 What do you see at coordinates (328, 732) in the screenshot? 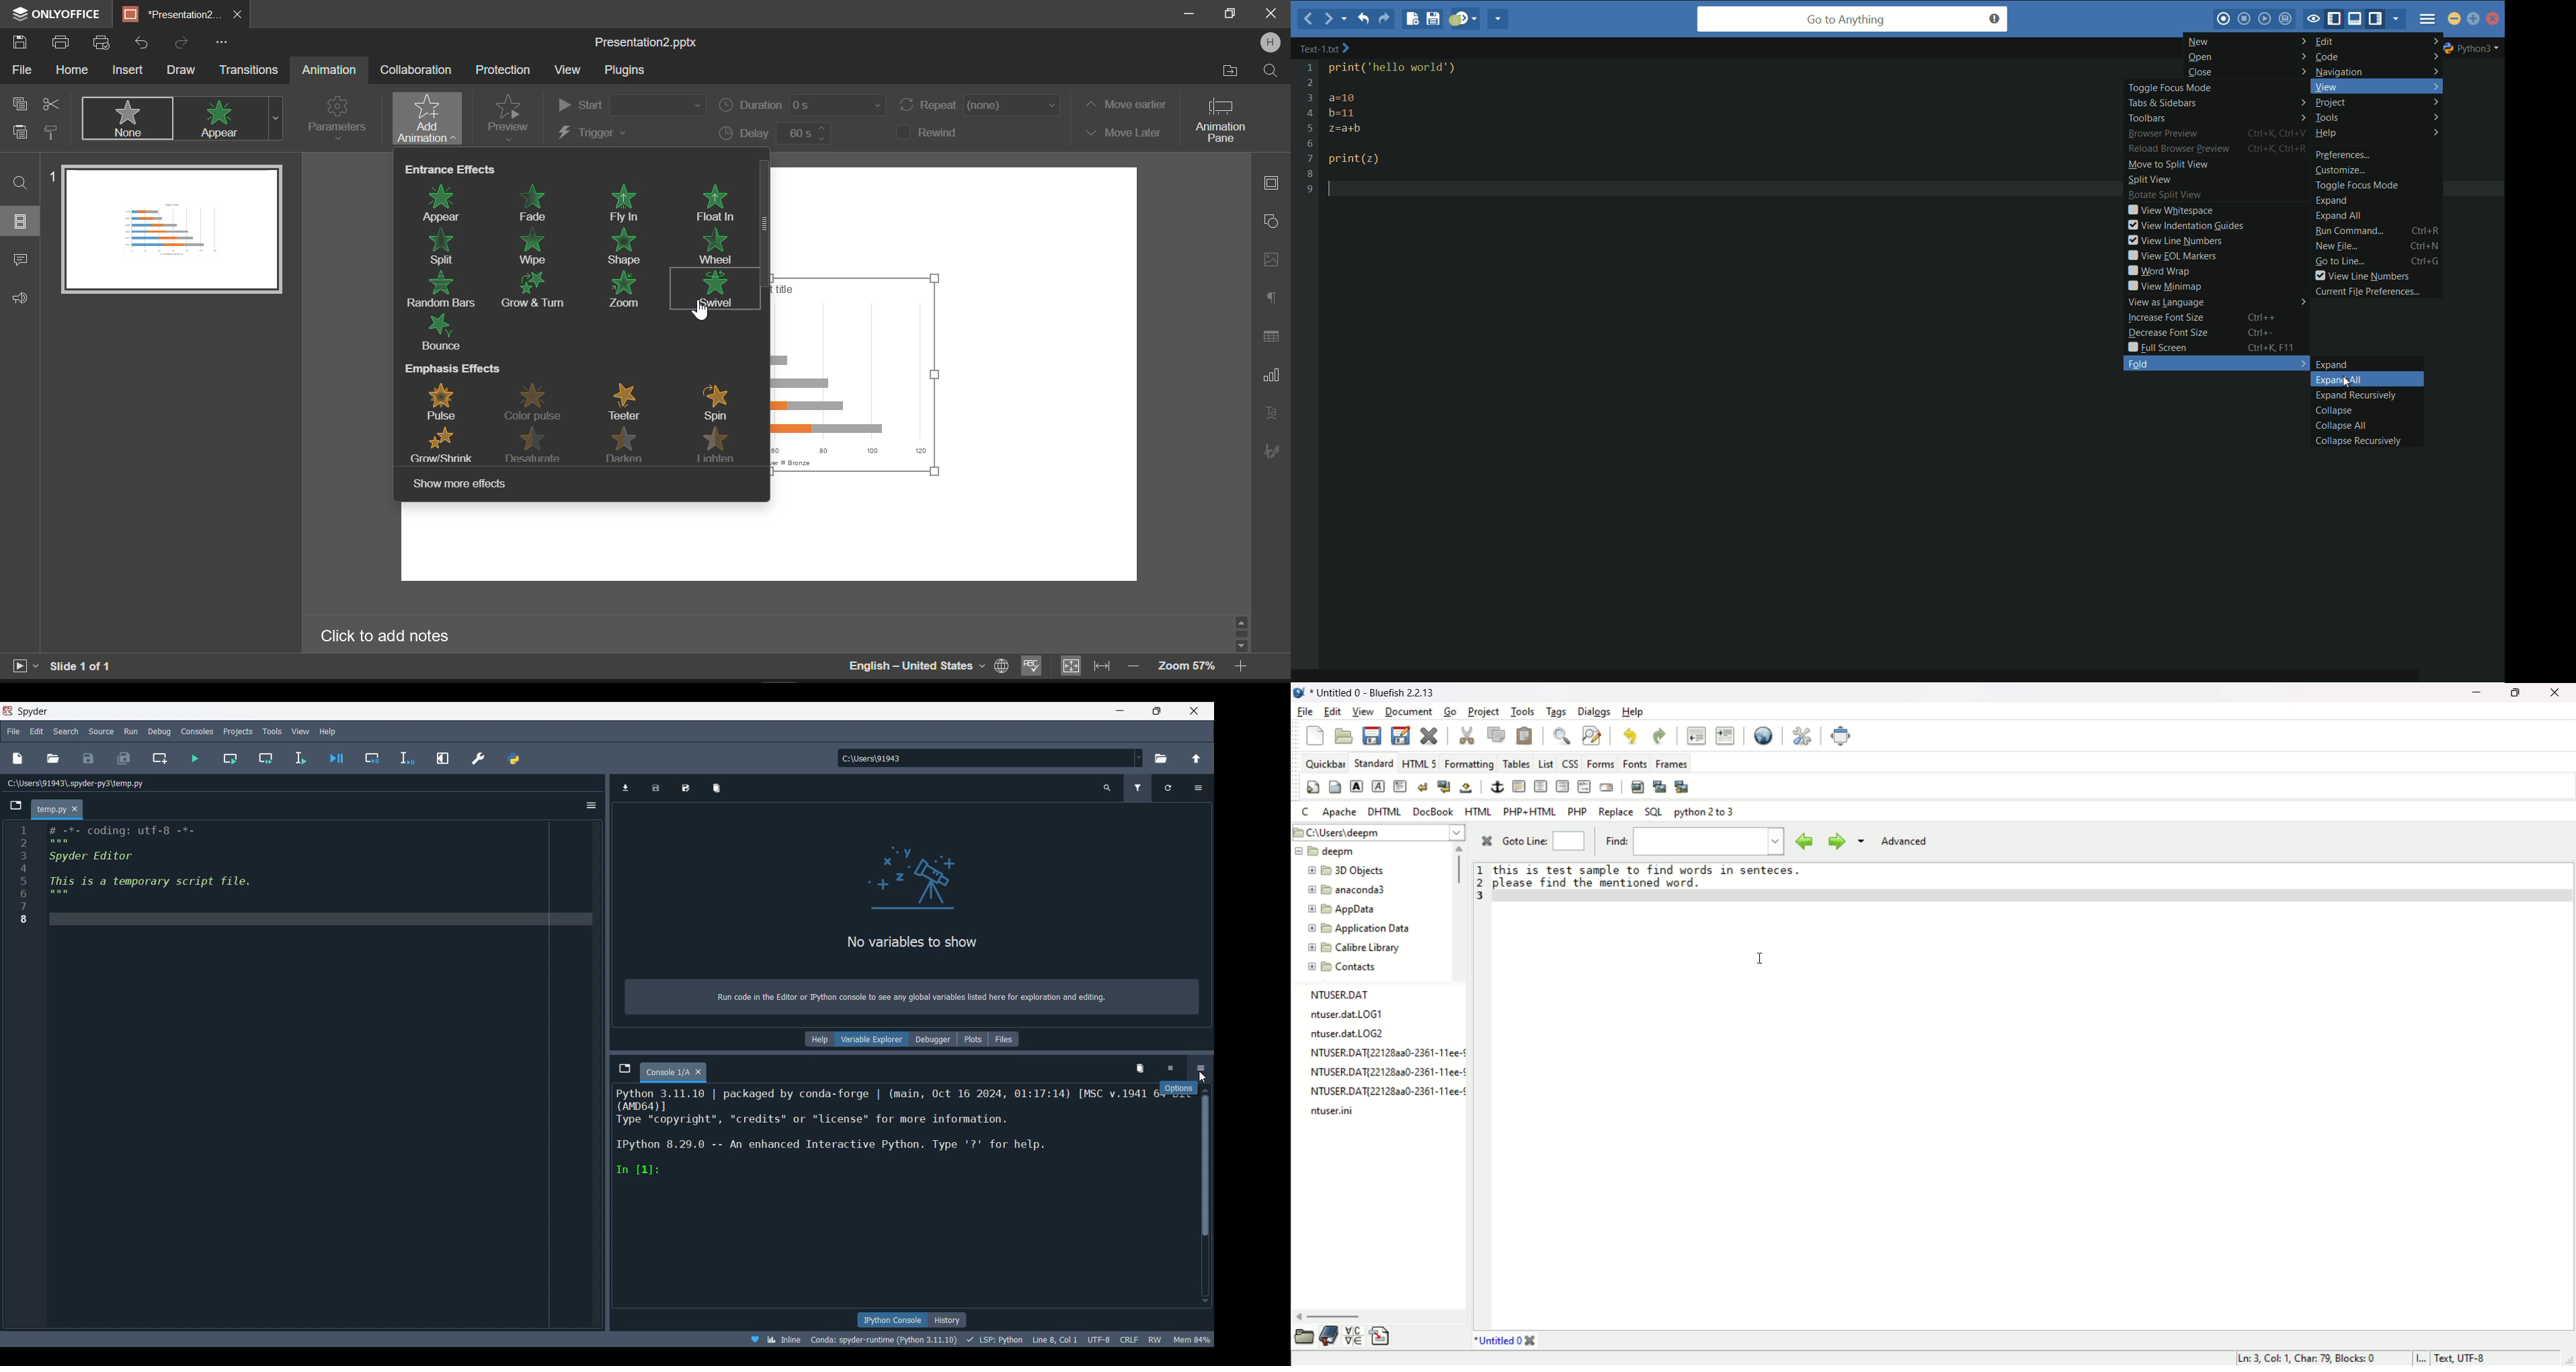
I see `Help menu` at bounding box center [328, 732].